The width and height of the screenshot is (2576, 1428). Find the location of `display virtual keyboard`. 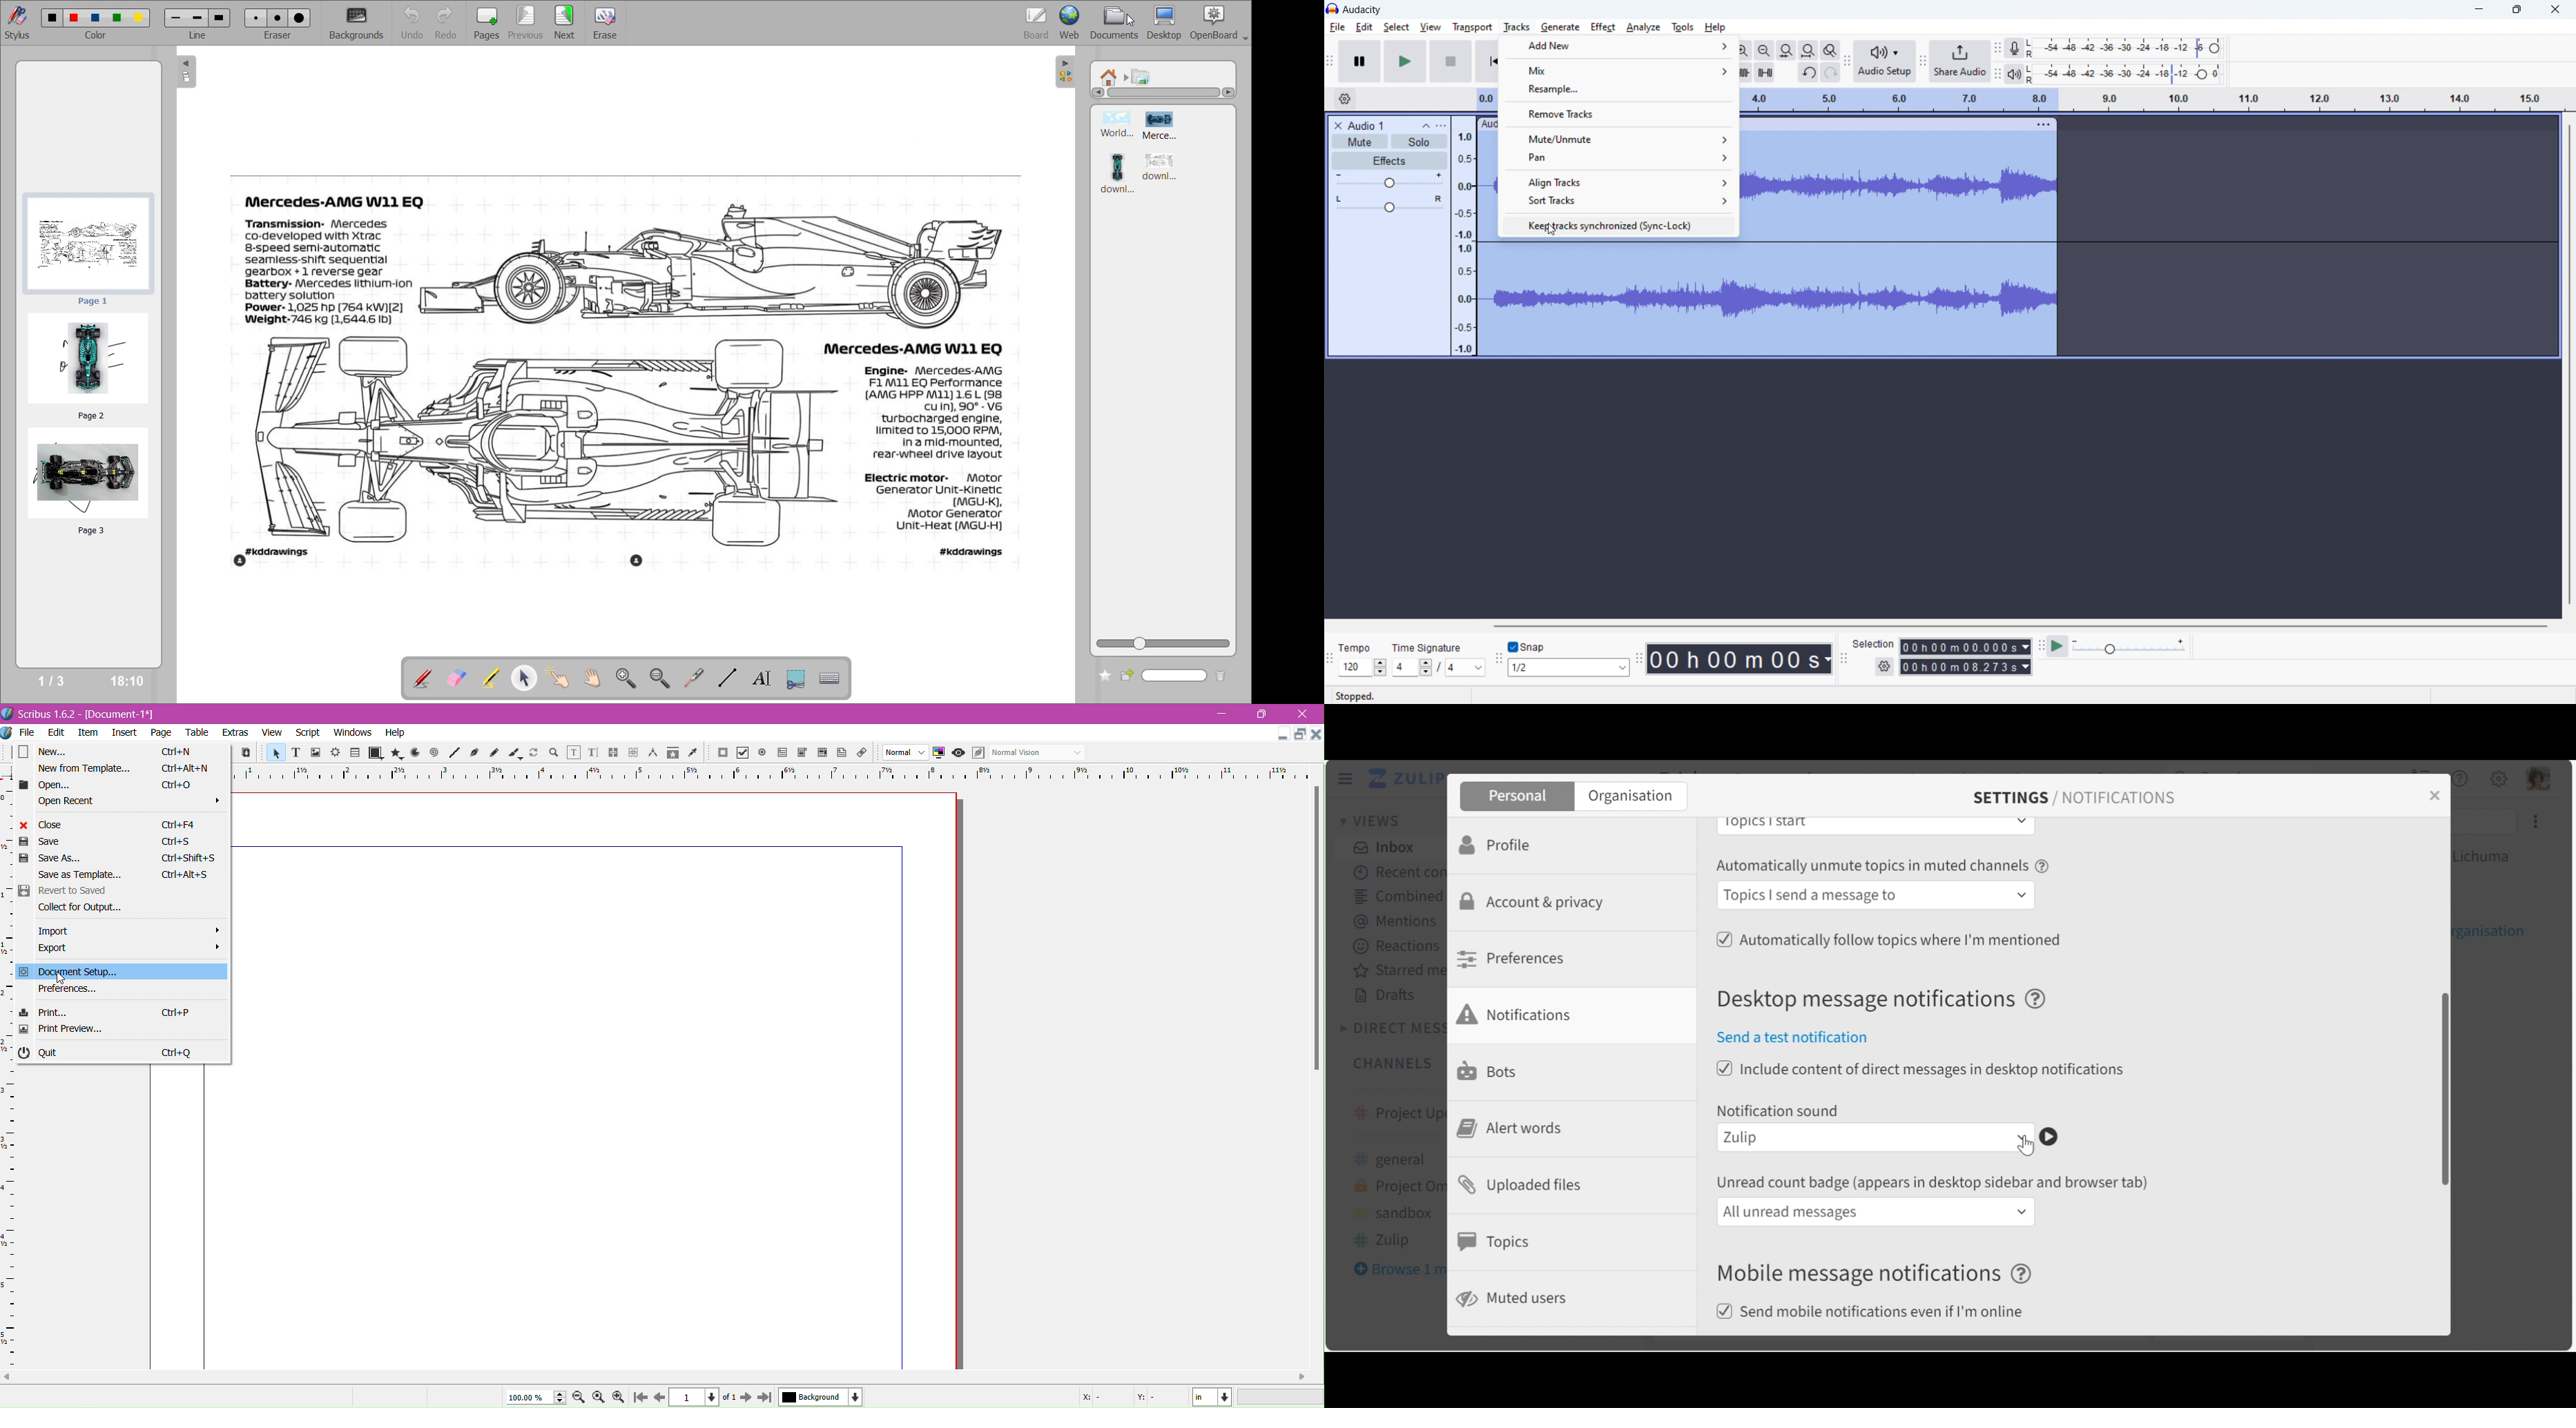

display virtual keyboard is located at coordinates (833, 678).